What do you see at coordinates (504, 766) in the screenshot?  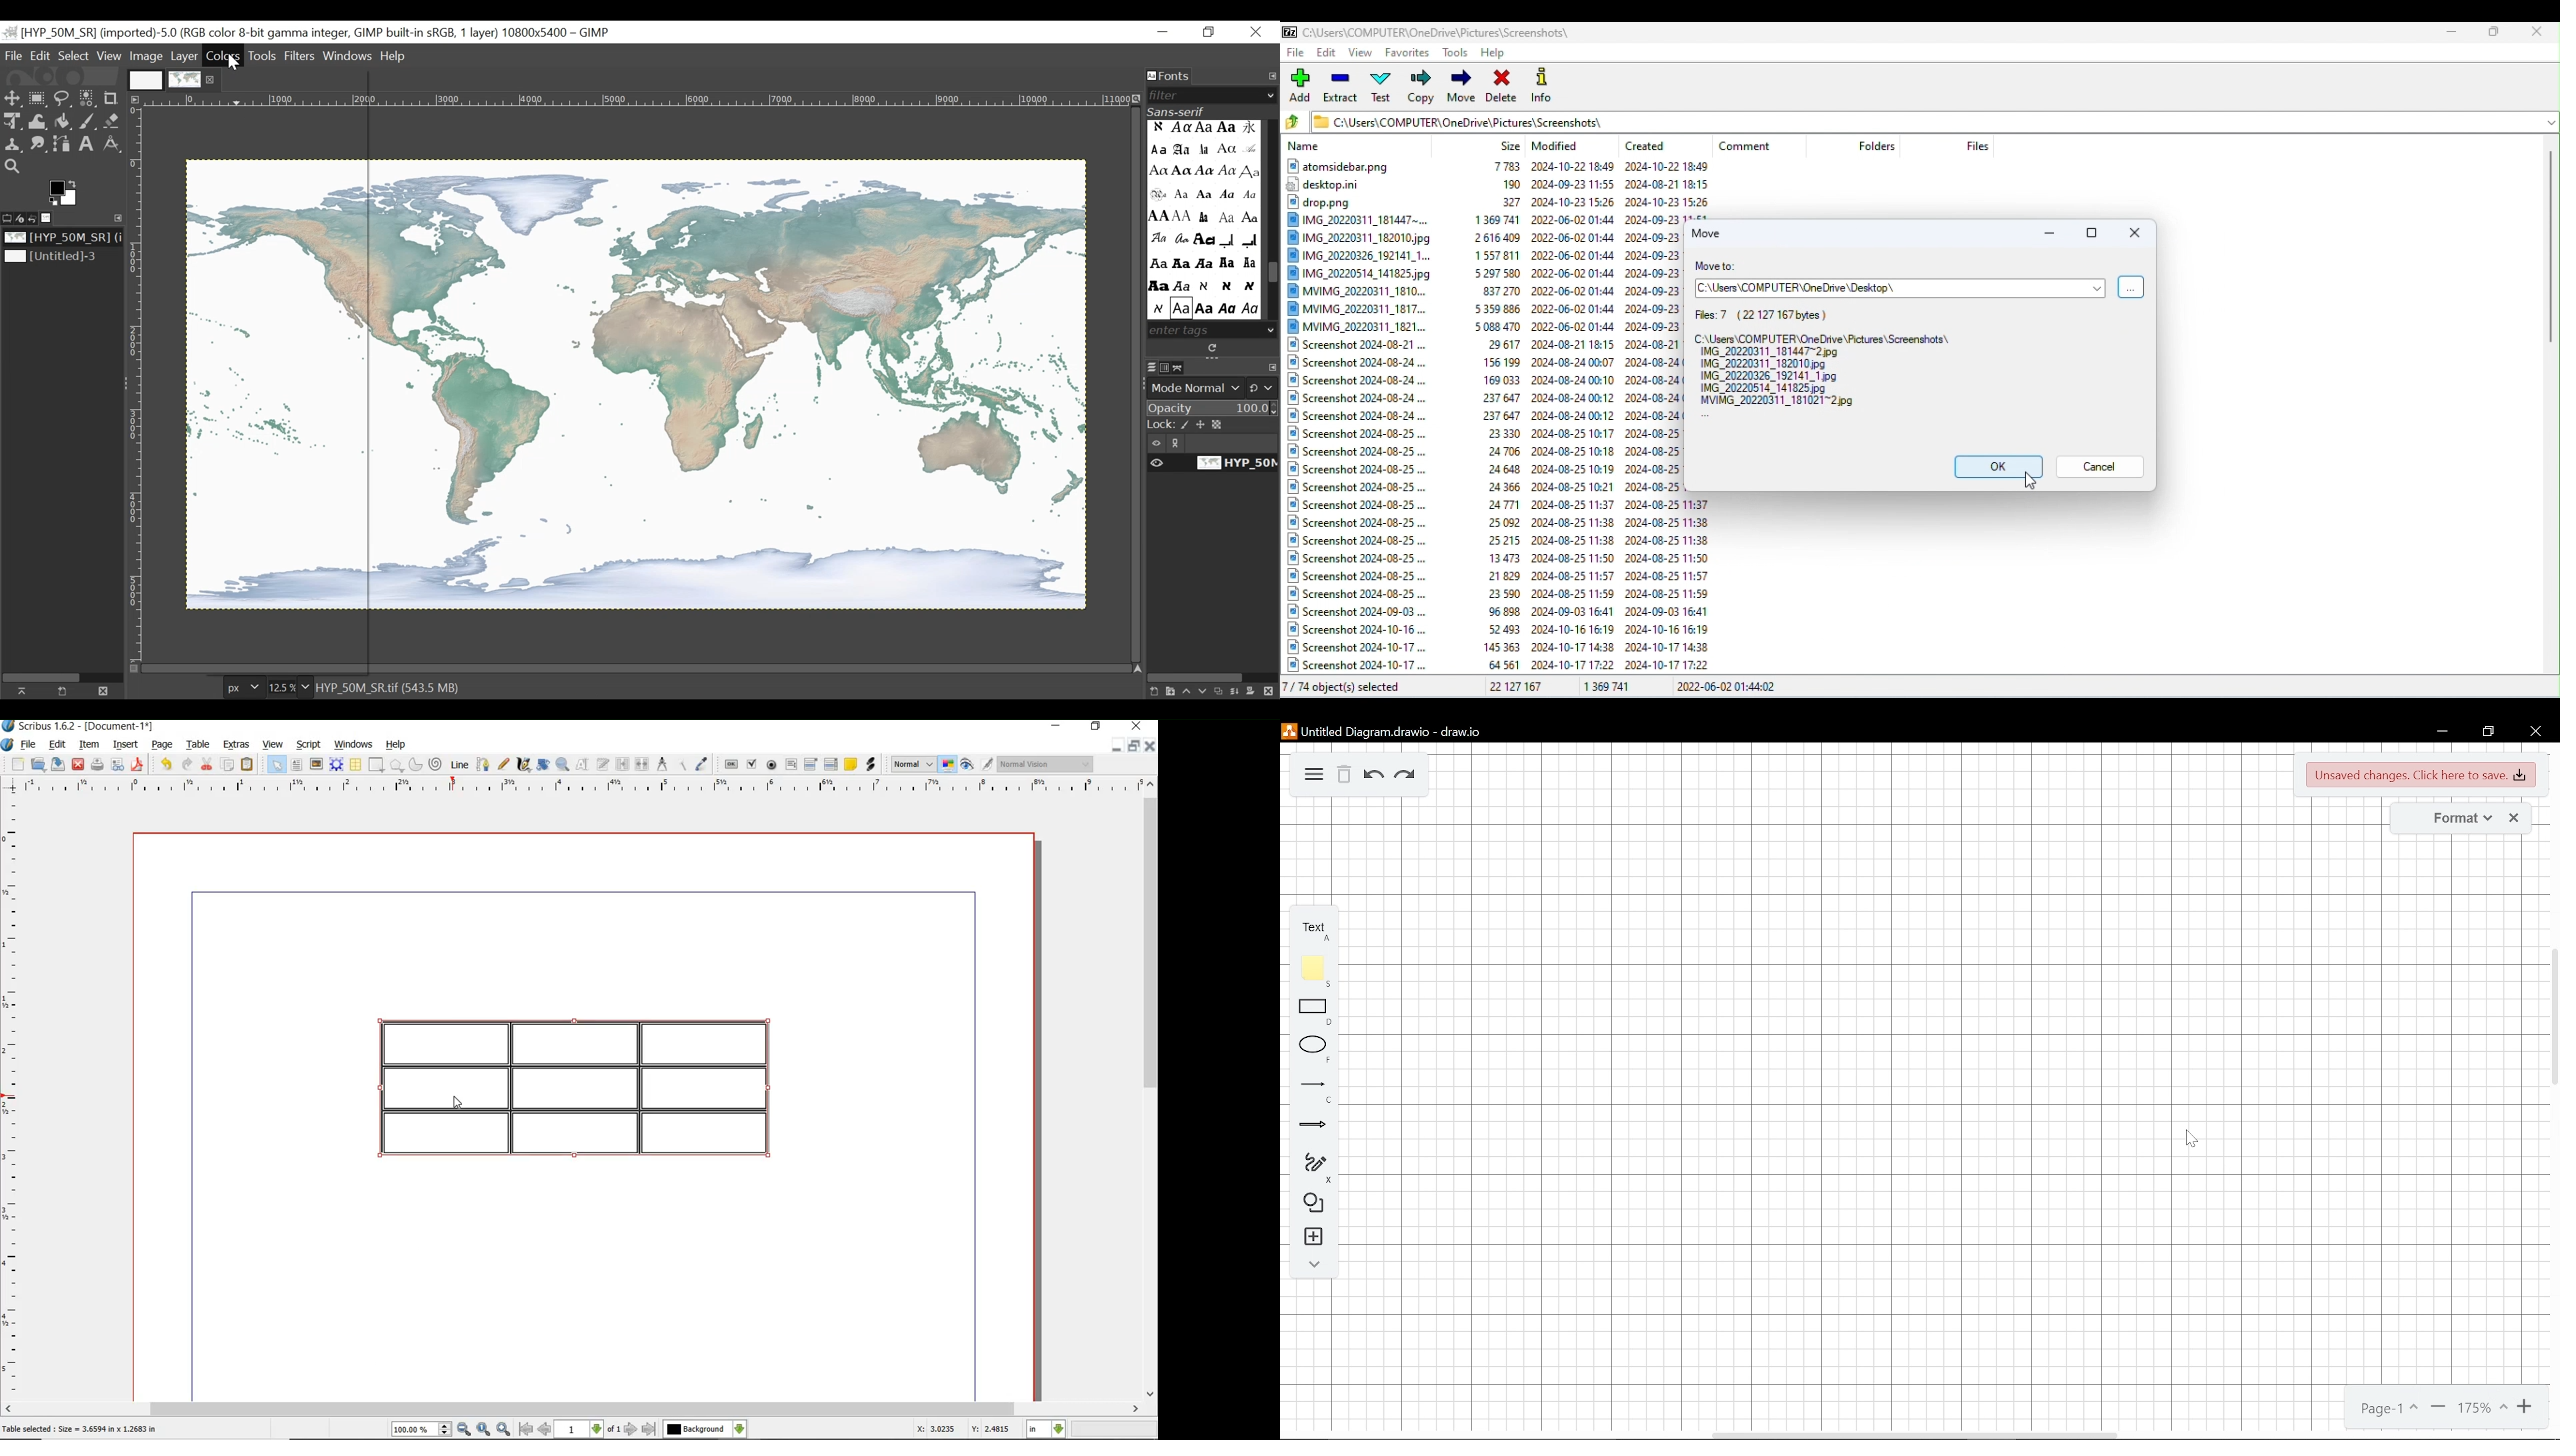 I see `freehand line` at bounding box center [504, 766].